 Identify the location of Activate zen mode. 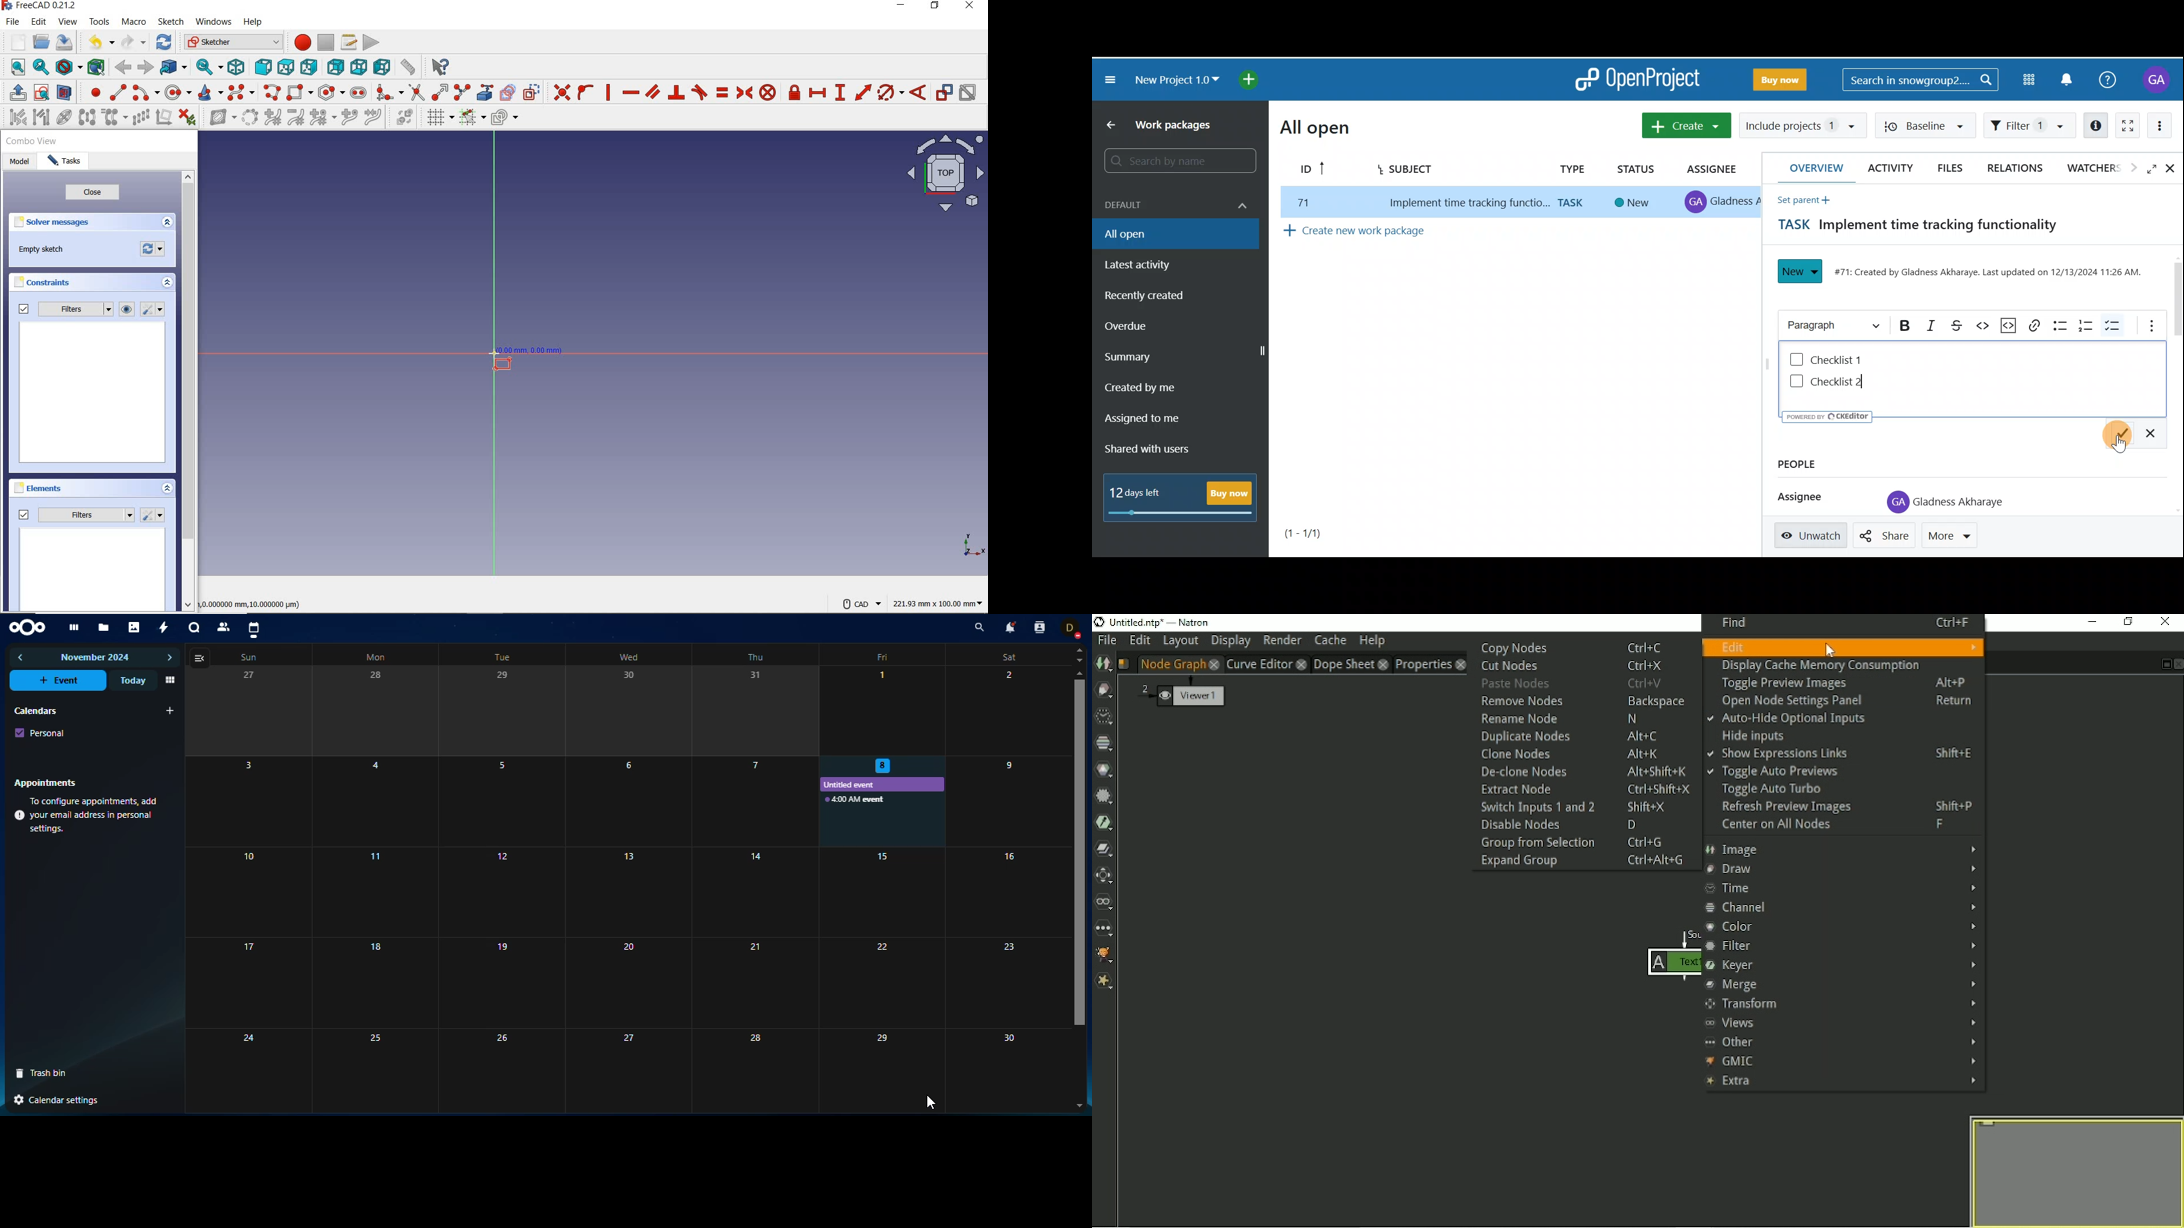
(2130, 126).